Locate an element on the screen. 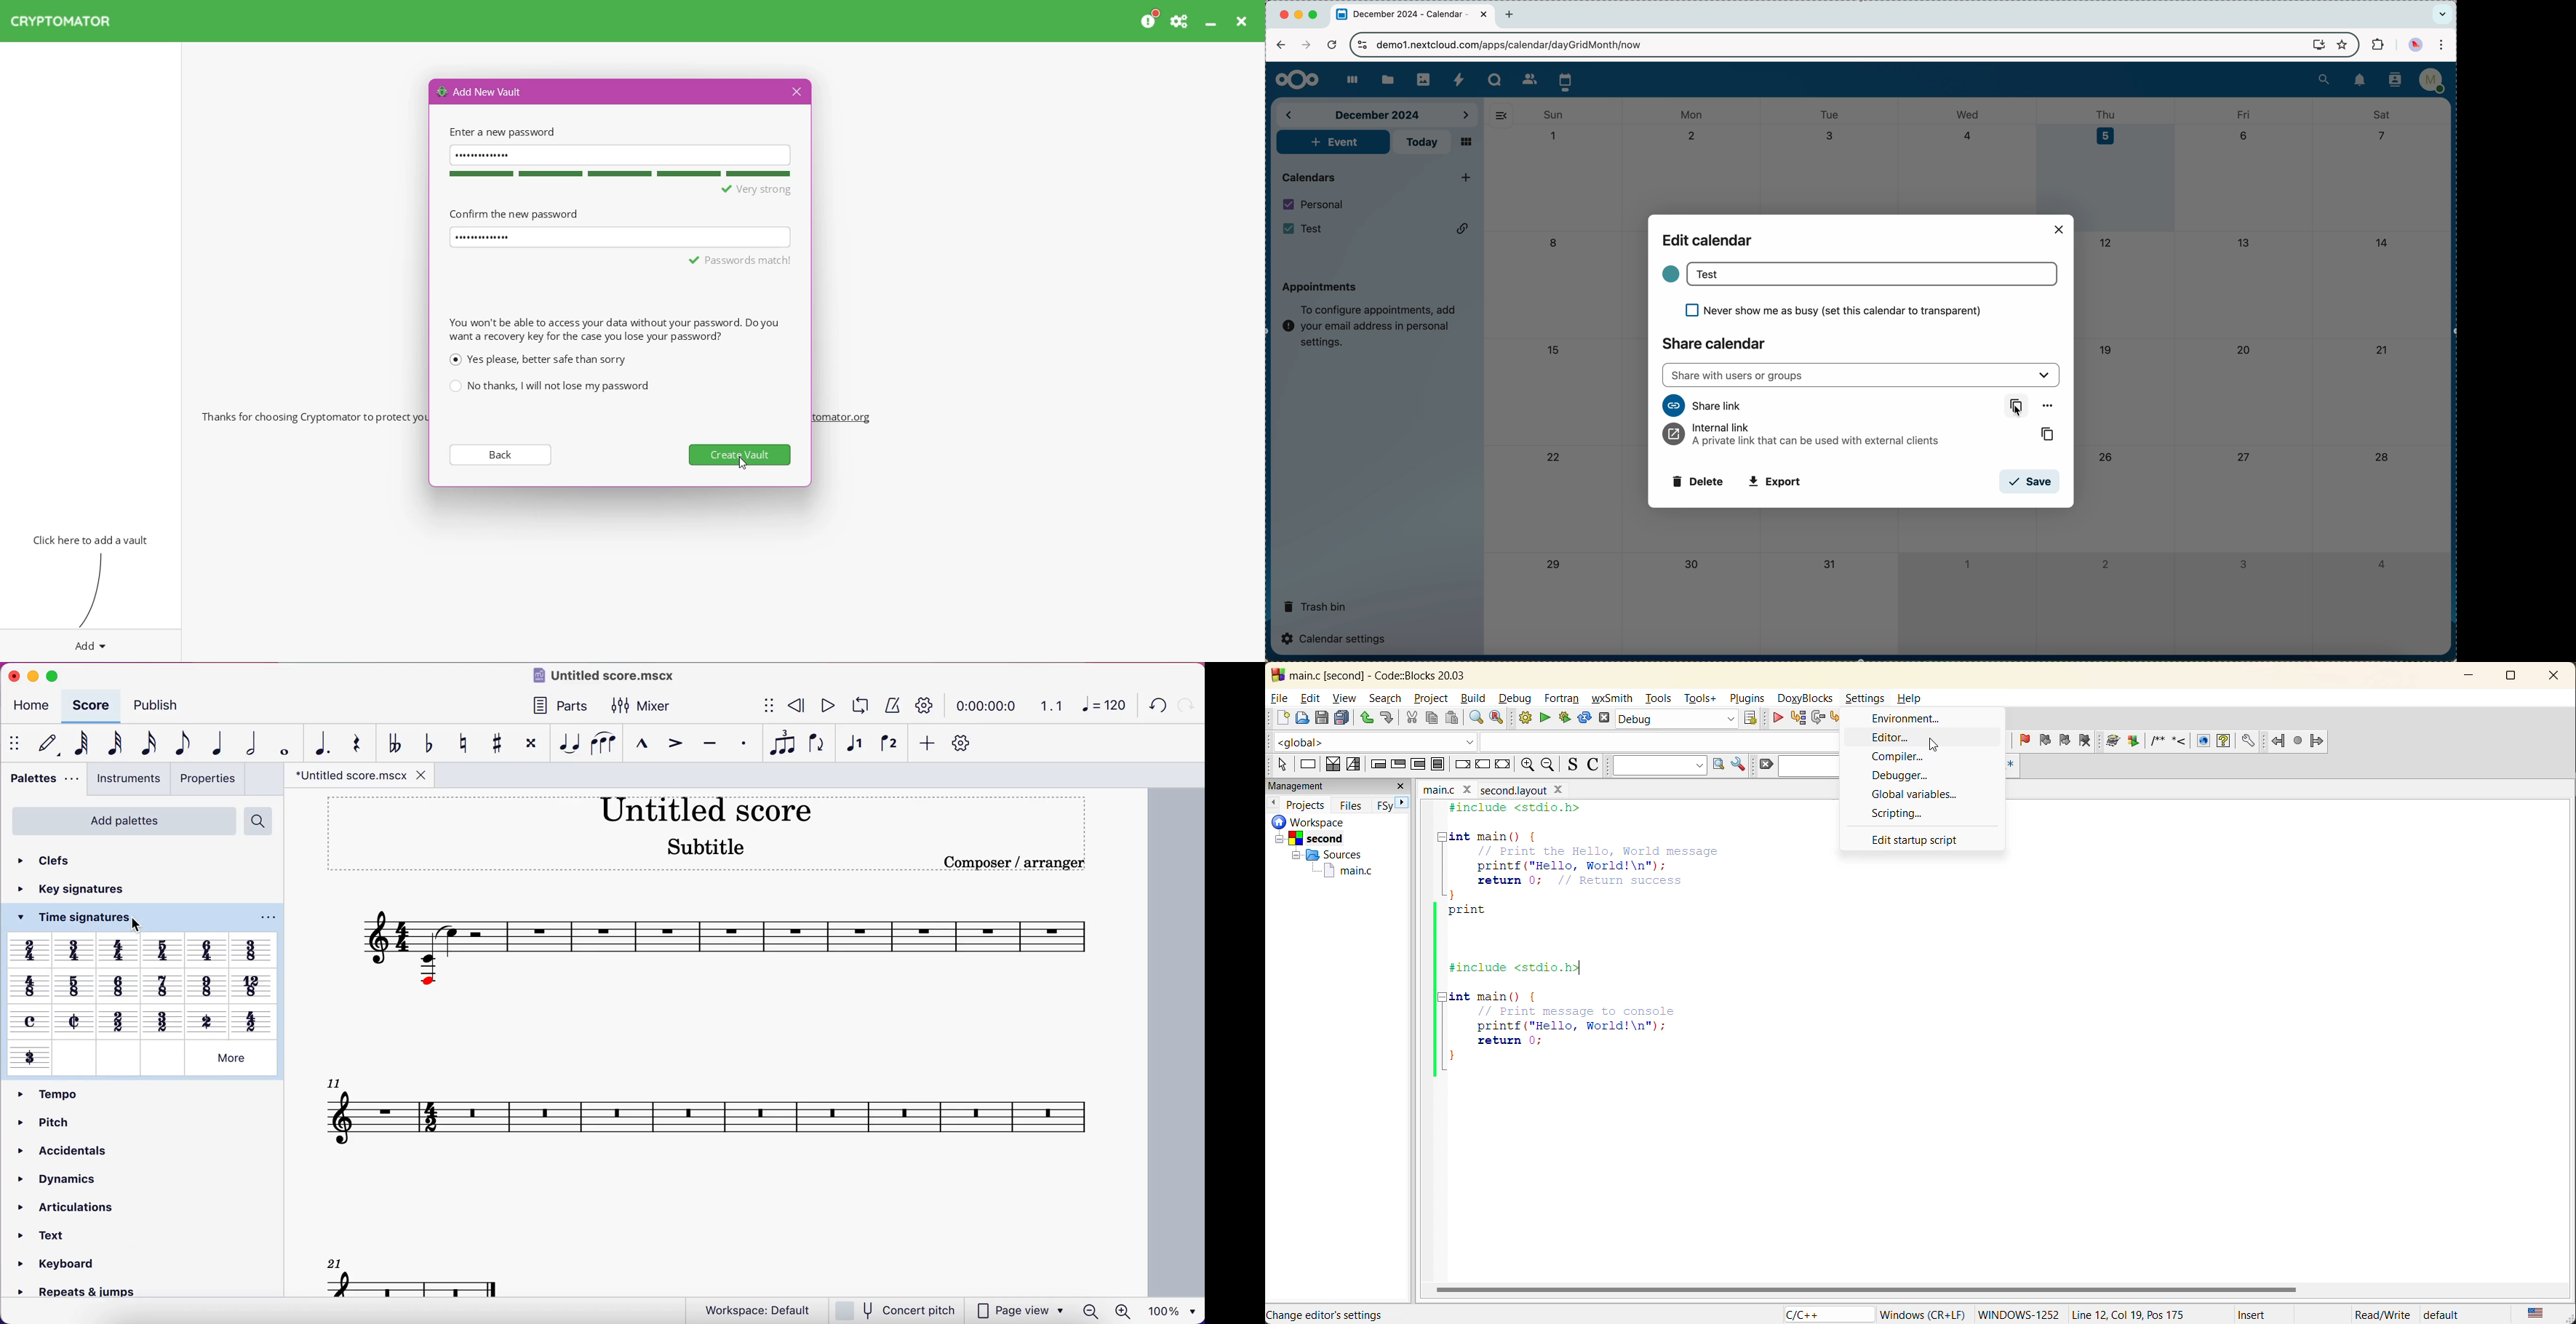 The image size is (2576, 1344). mixer is located at coordinates (663, 706).